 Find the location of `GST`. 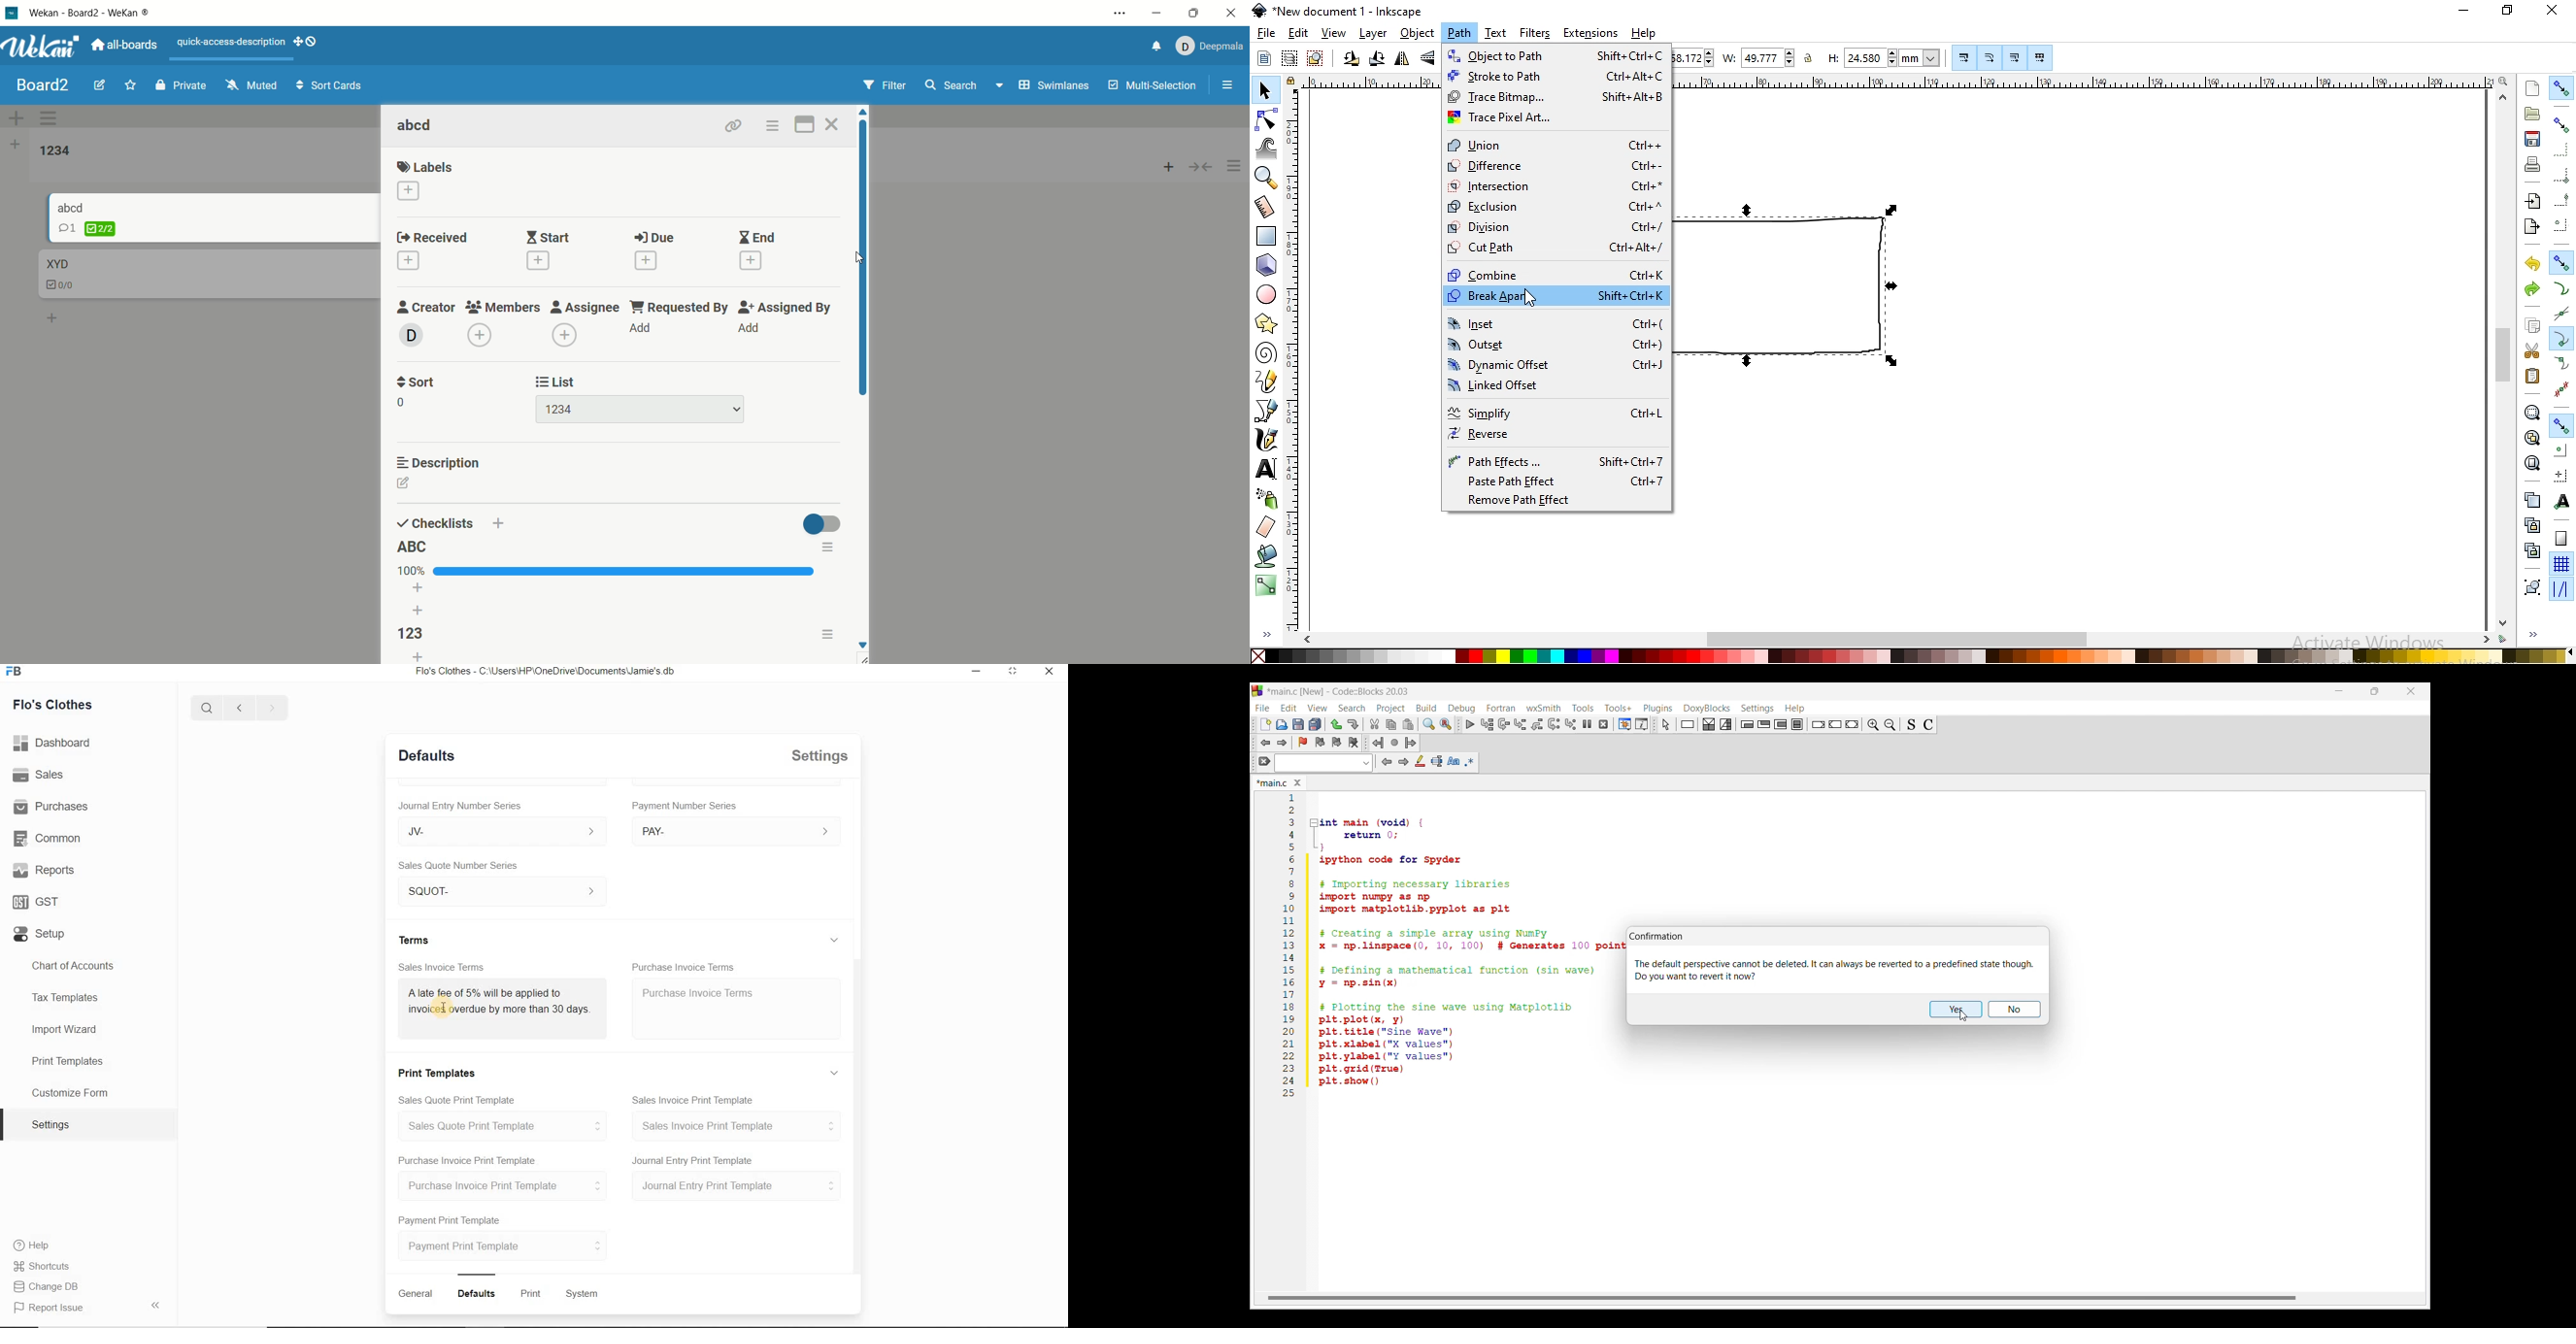

GST is located at coordinates (35, 903).